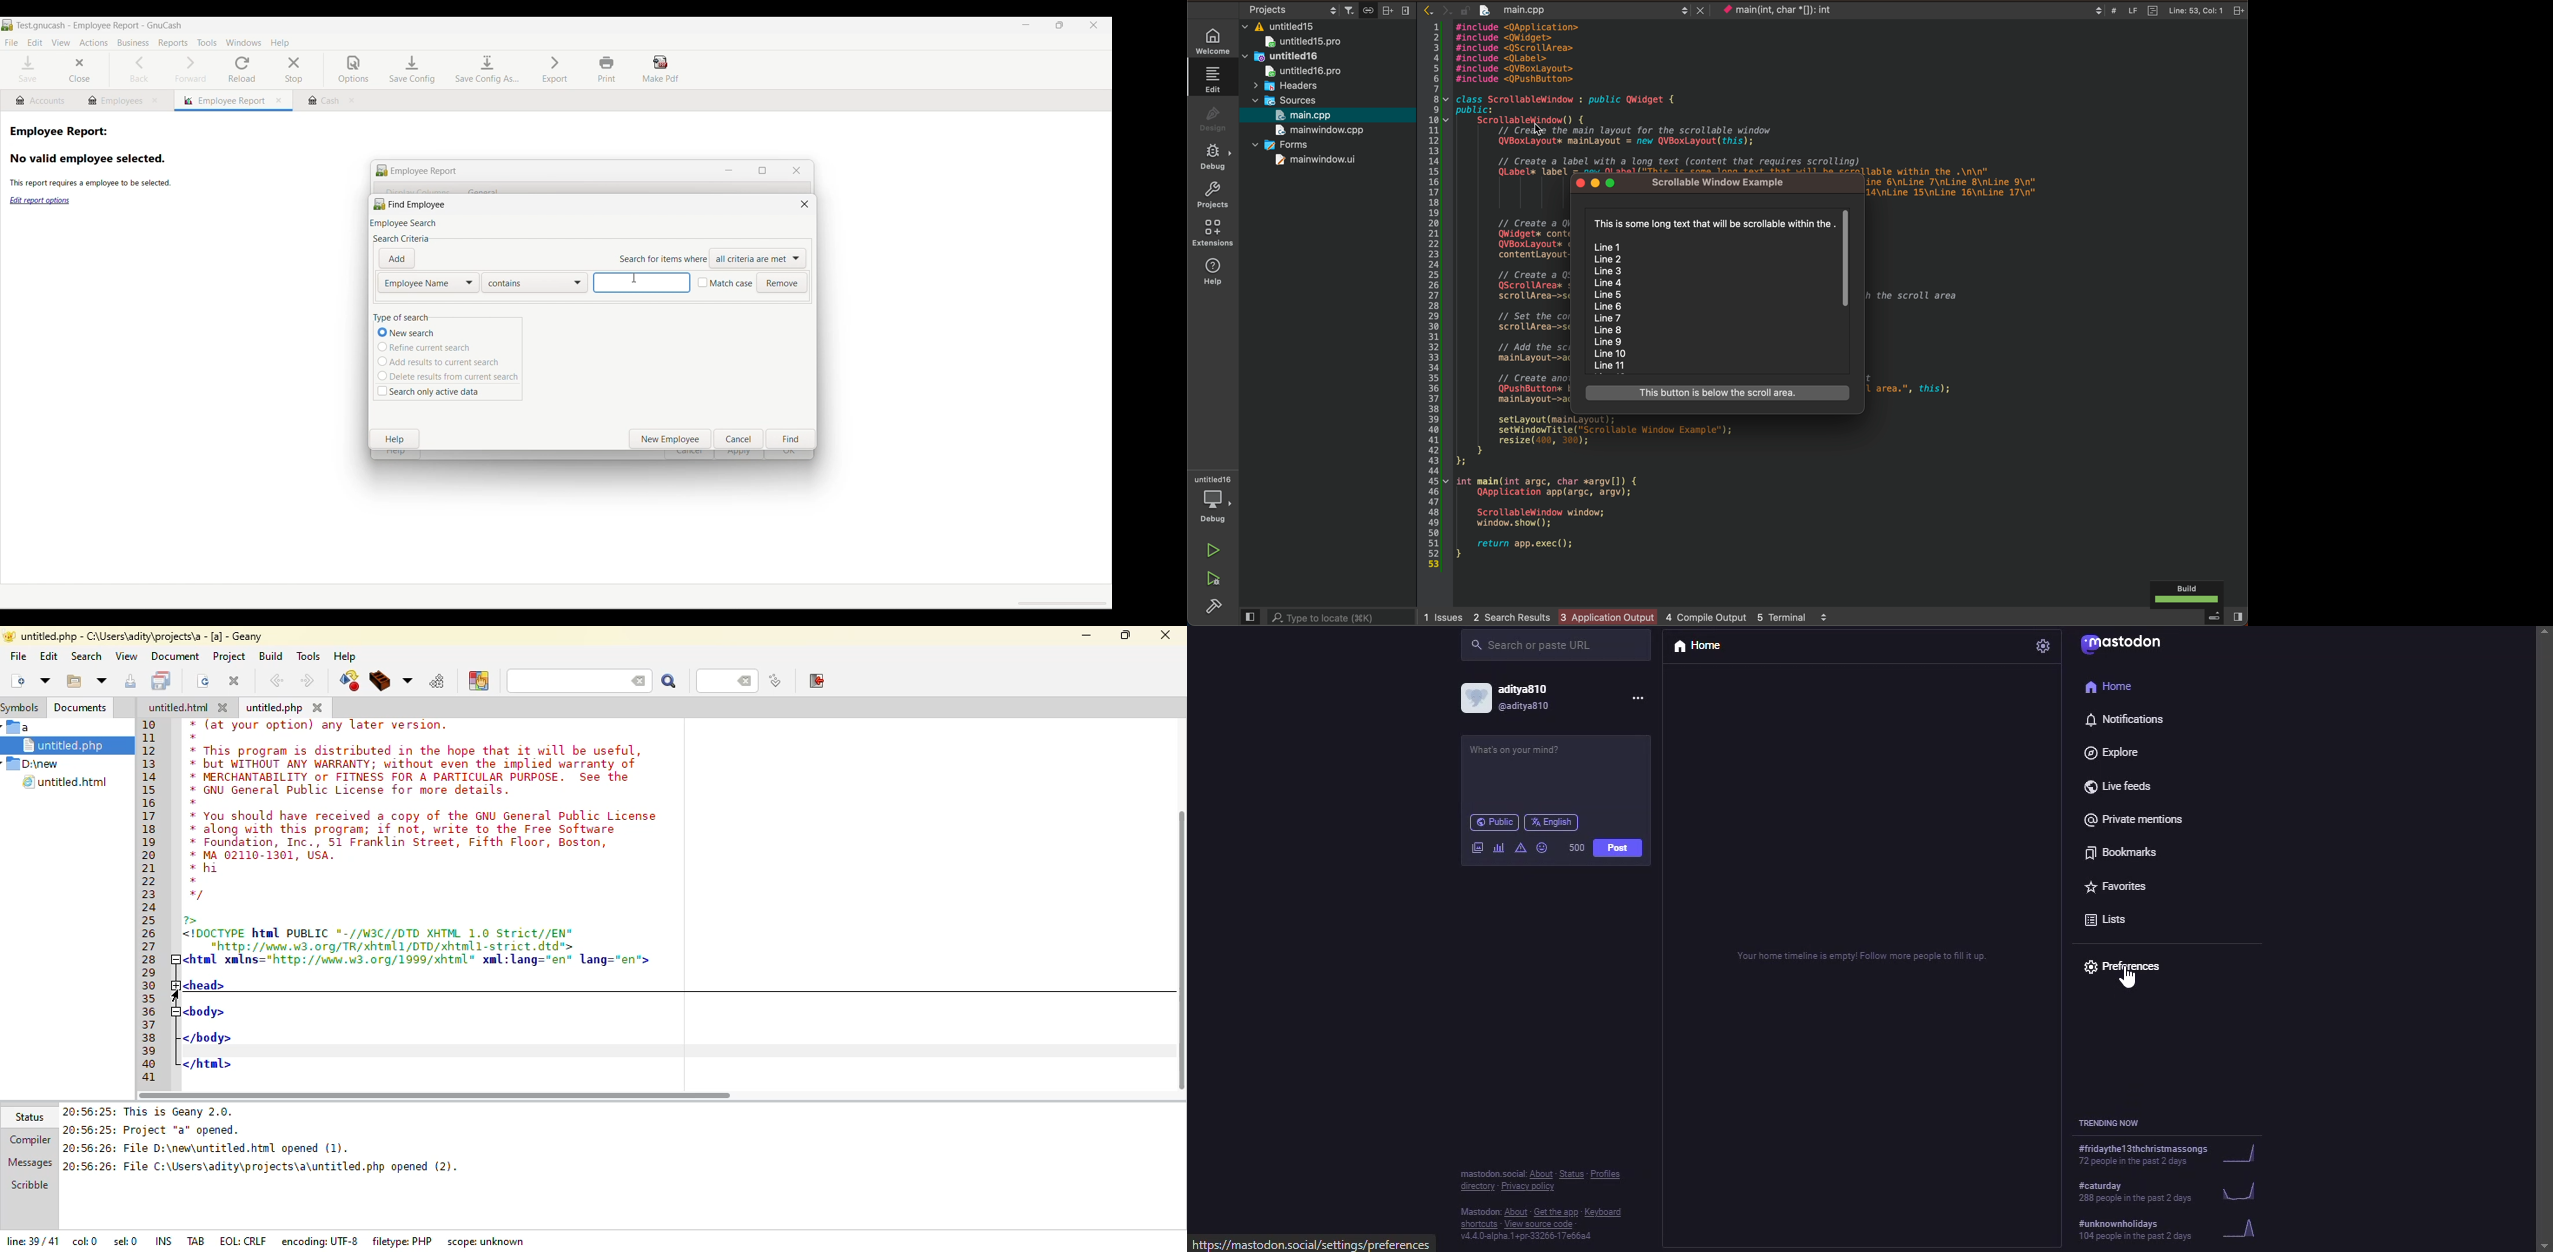  What do you see at coordinates (2177, 1233) in the screenshot?
I see `trending` at bounding box center [2177, 1233].